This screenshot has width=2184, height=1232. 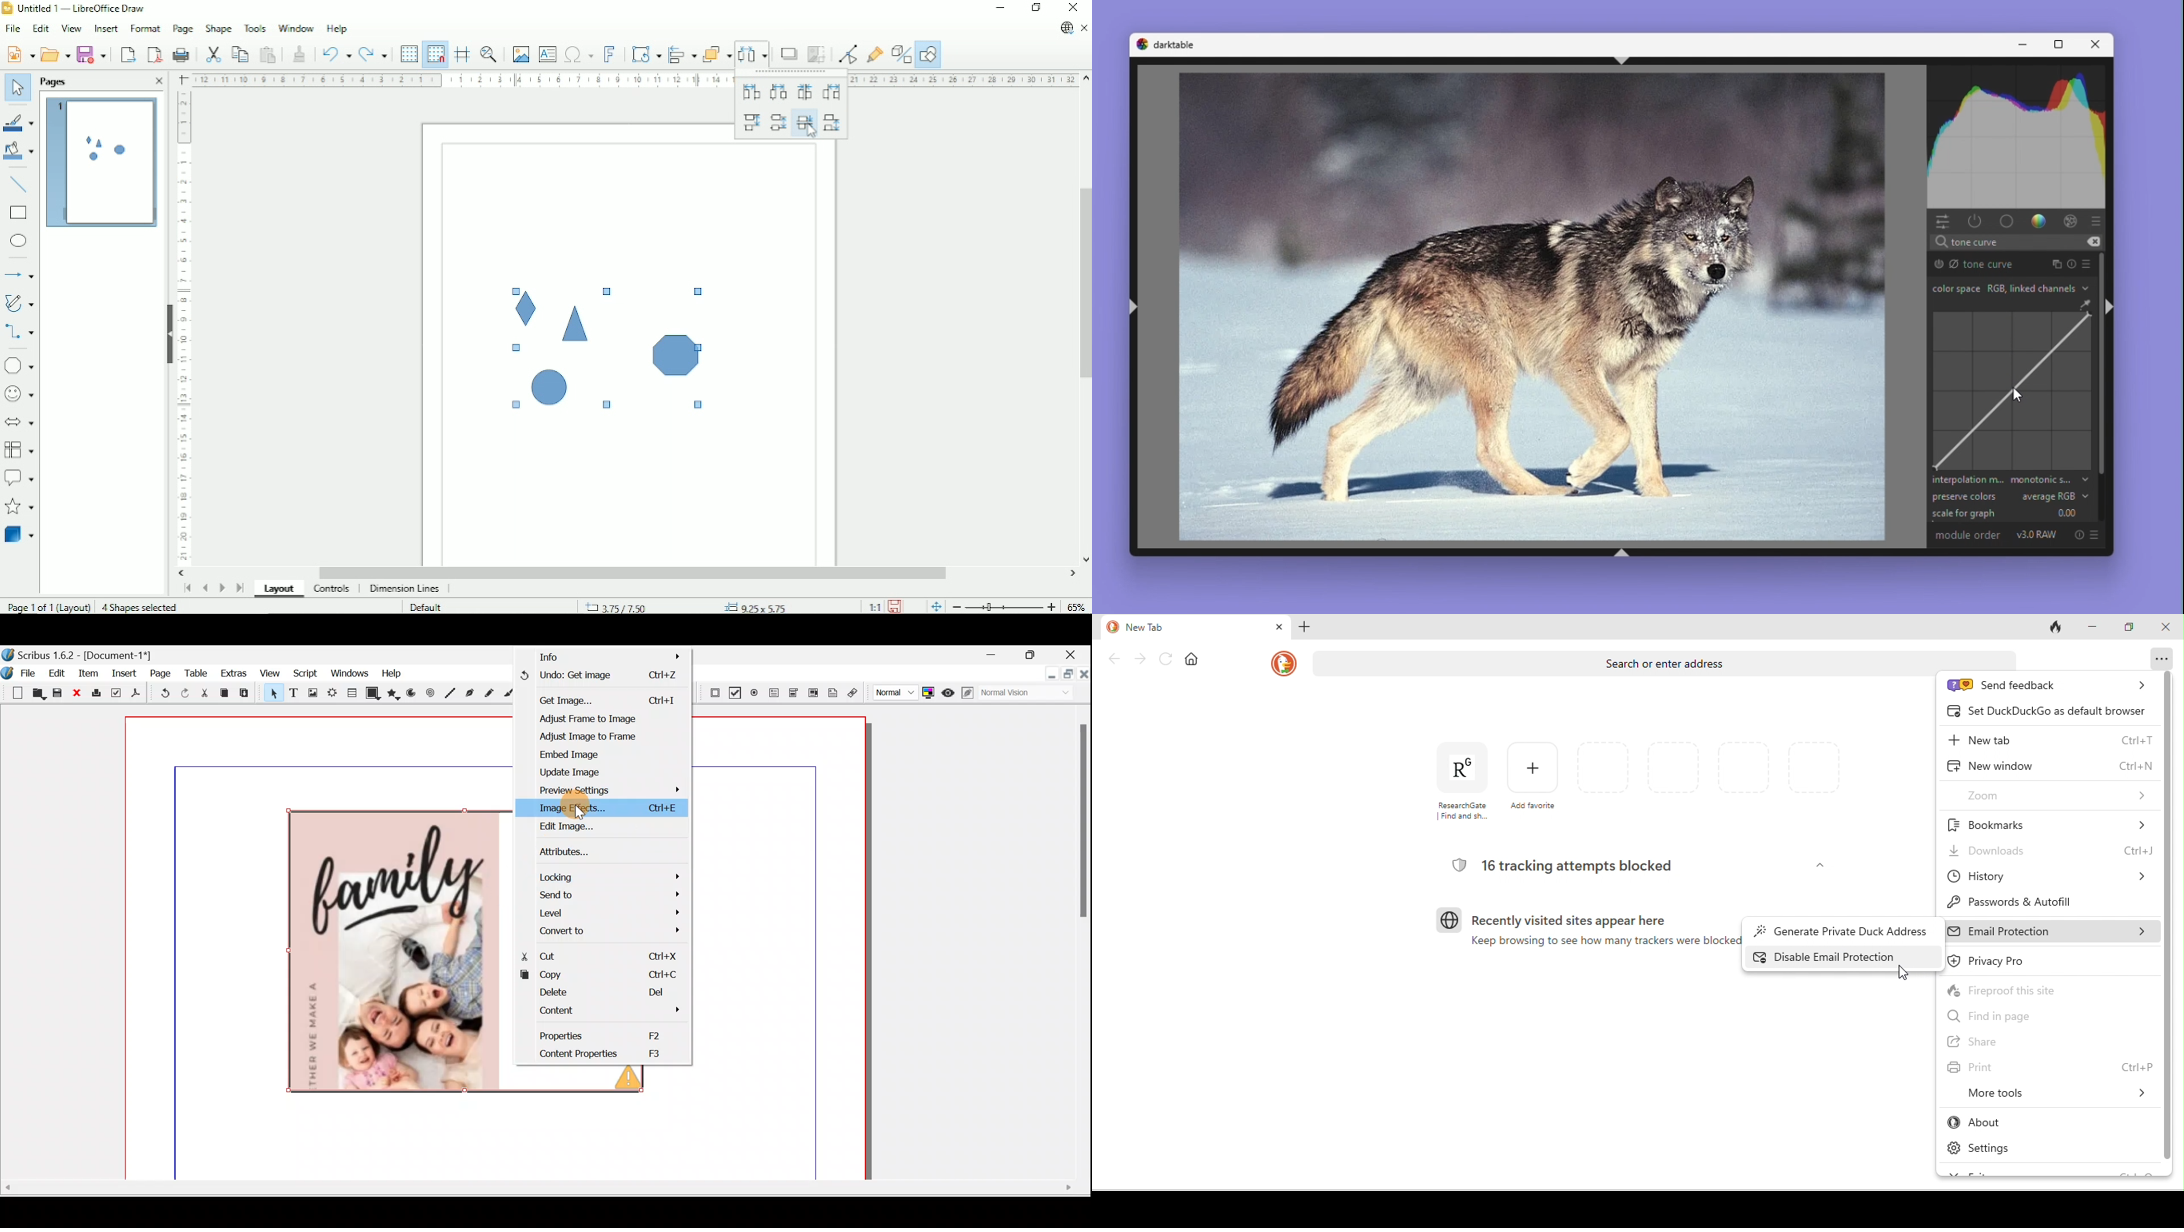 What do you see at coordinates (332, 589) in the screenshot?
I see `Controls` at bounding box center [332, 589].